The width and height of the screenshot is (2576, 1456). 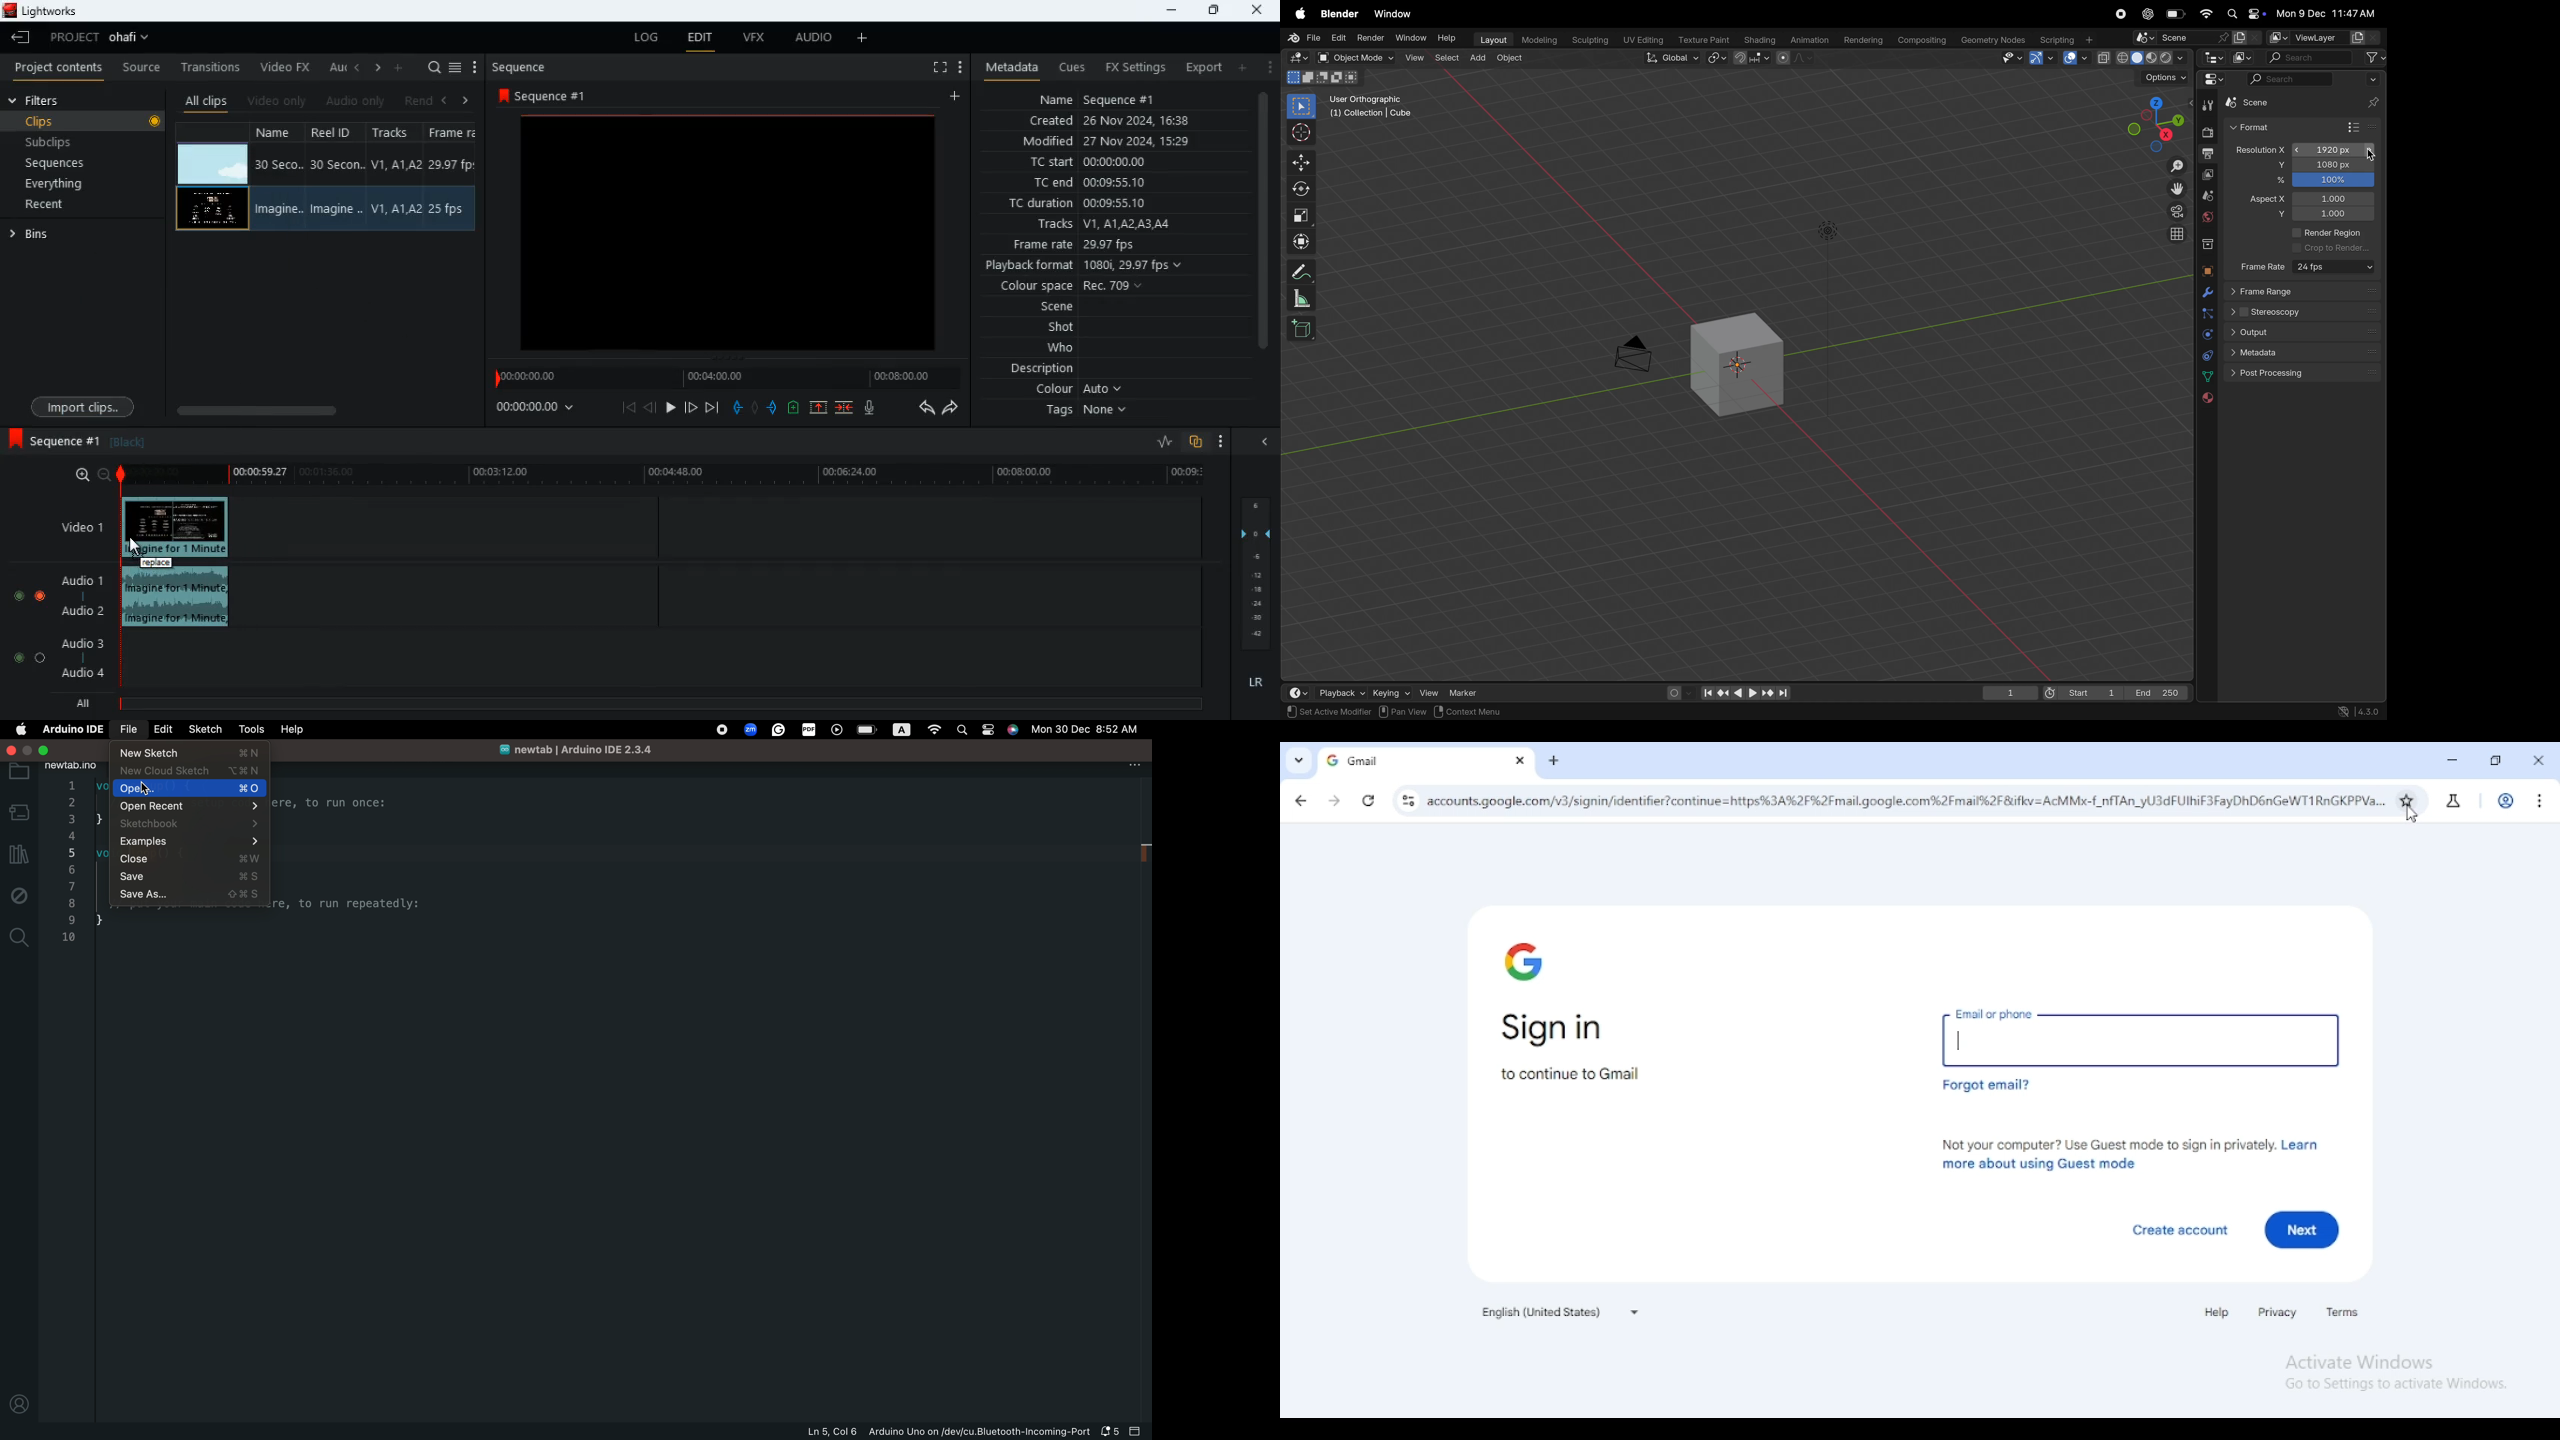 What do you see at coordinates (1138, 1432) in the screenshot?
I see `close slide bar` at bounding box center [1138, 1432].